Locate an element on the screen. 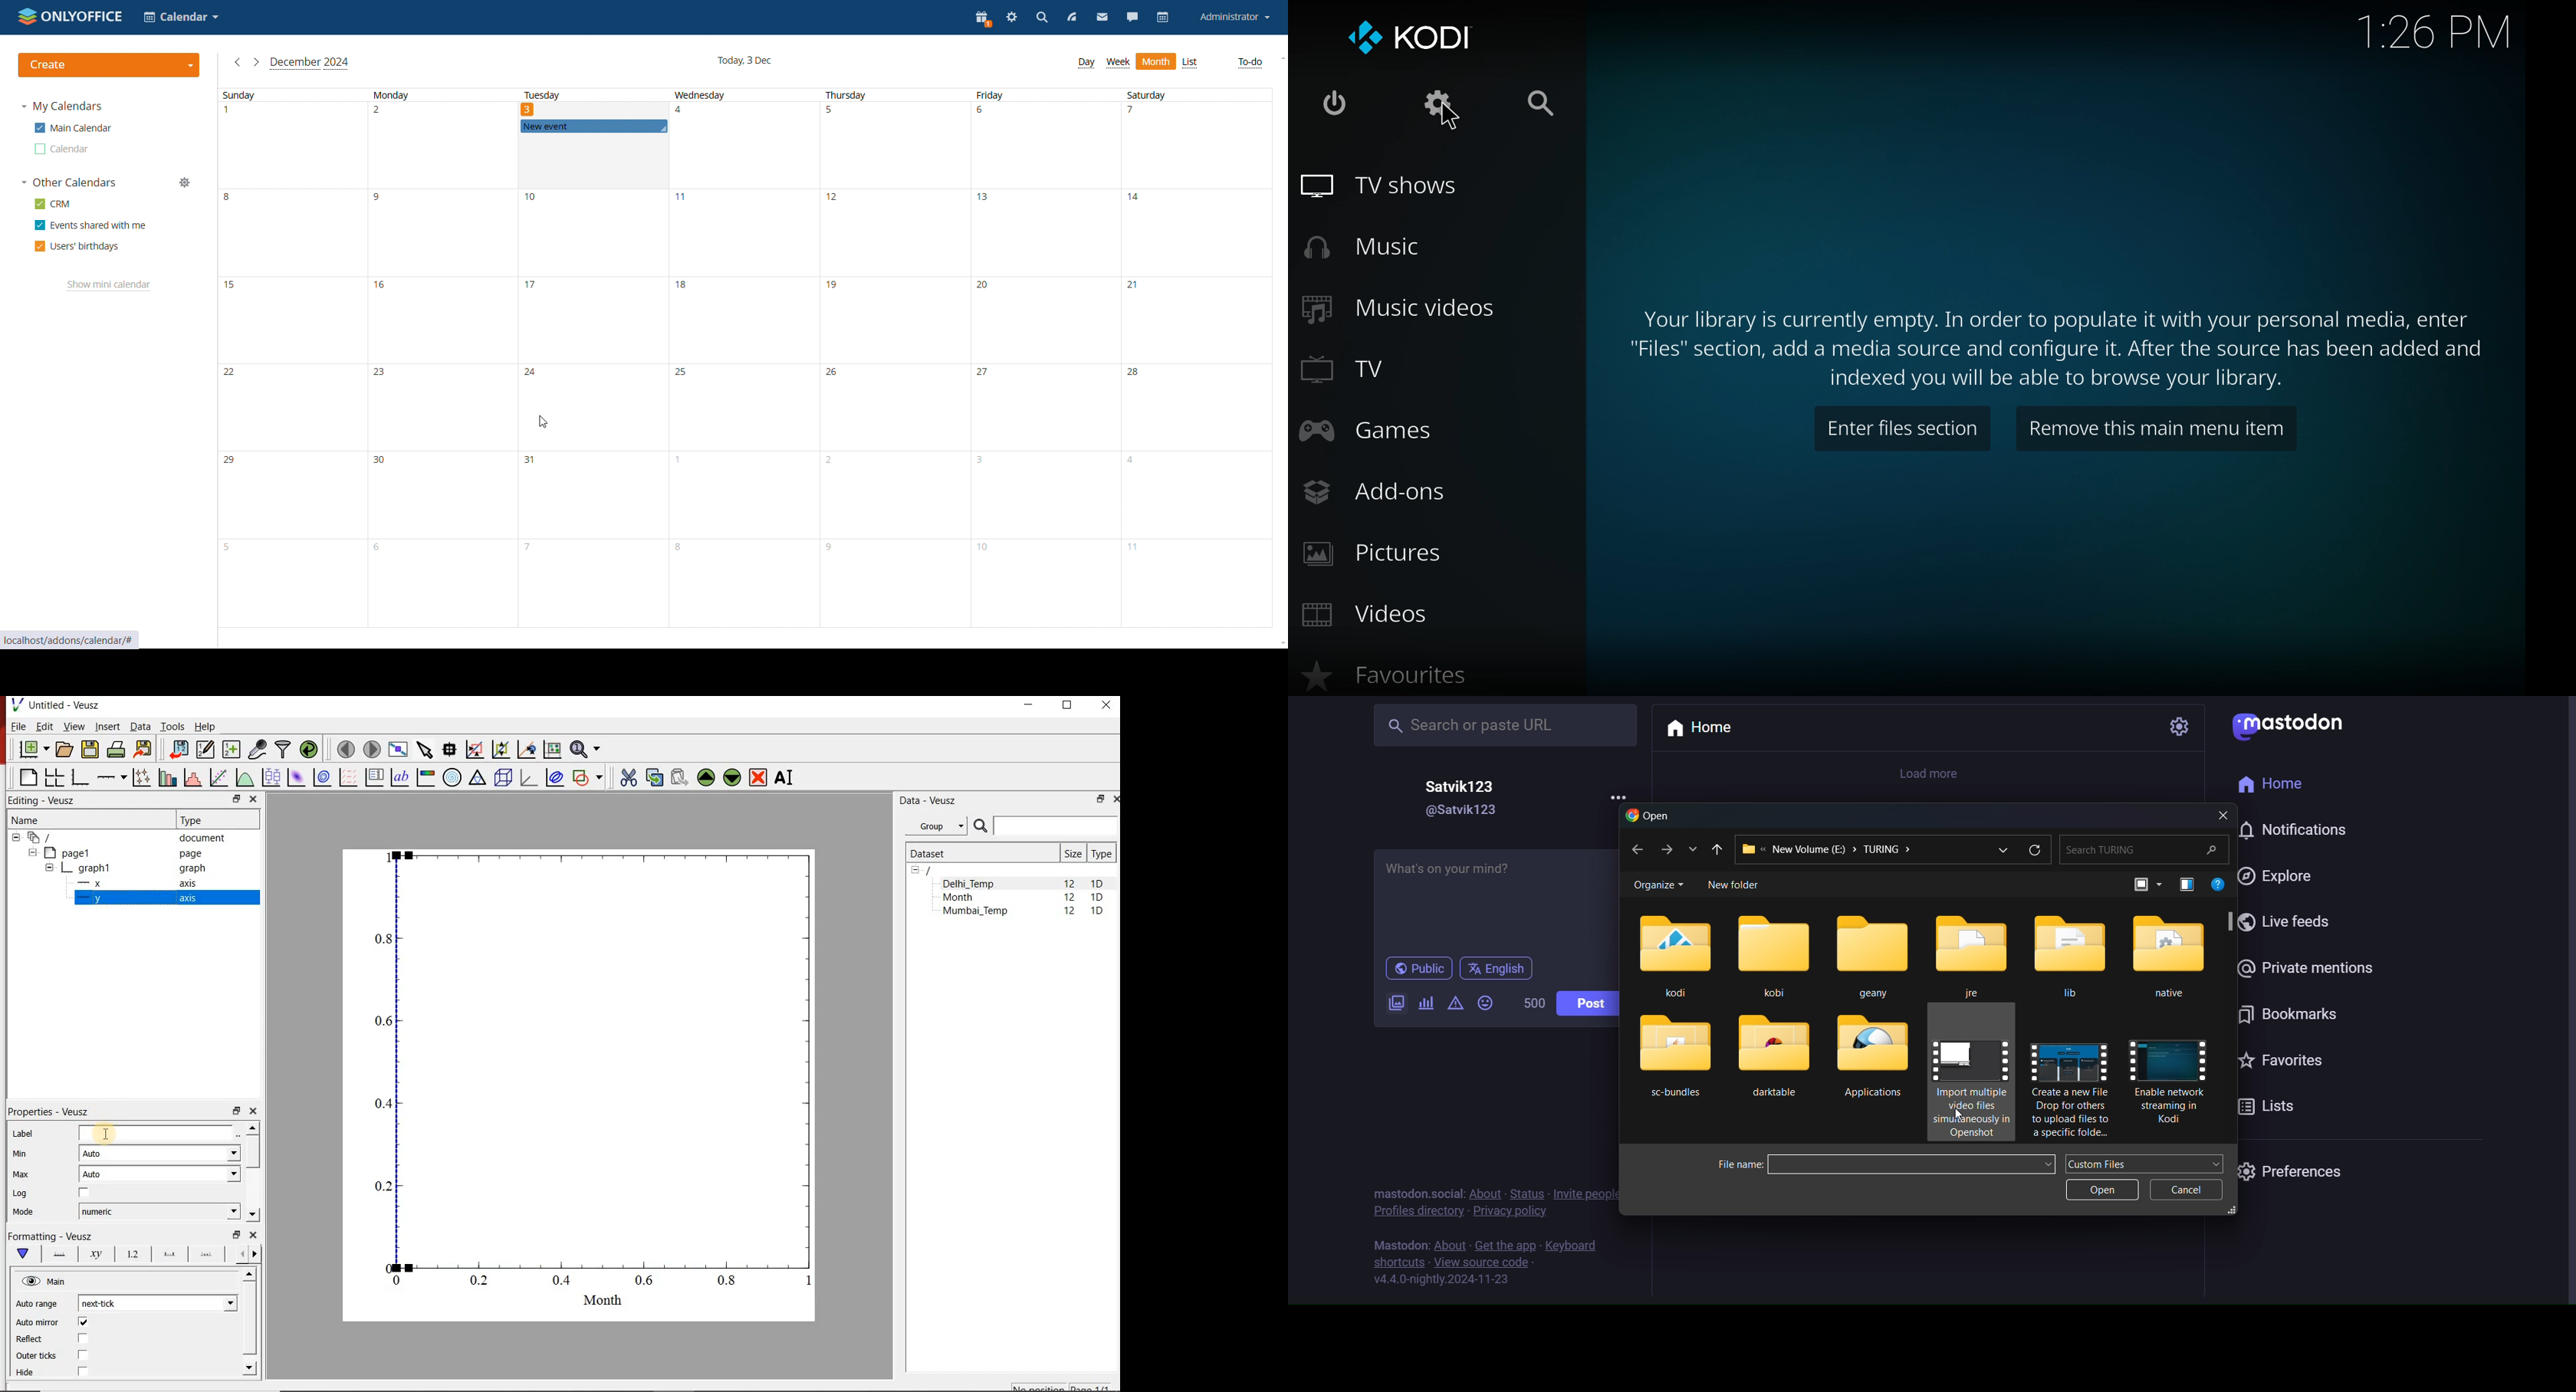  bookmark is located at coordinates (2286, 1017).